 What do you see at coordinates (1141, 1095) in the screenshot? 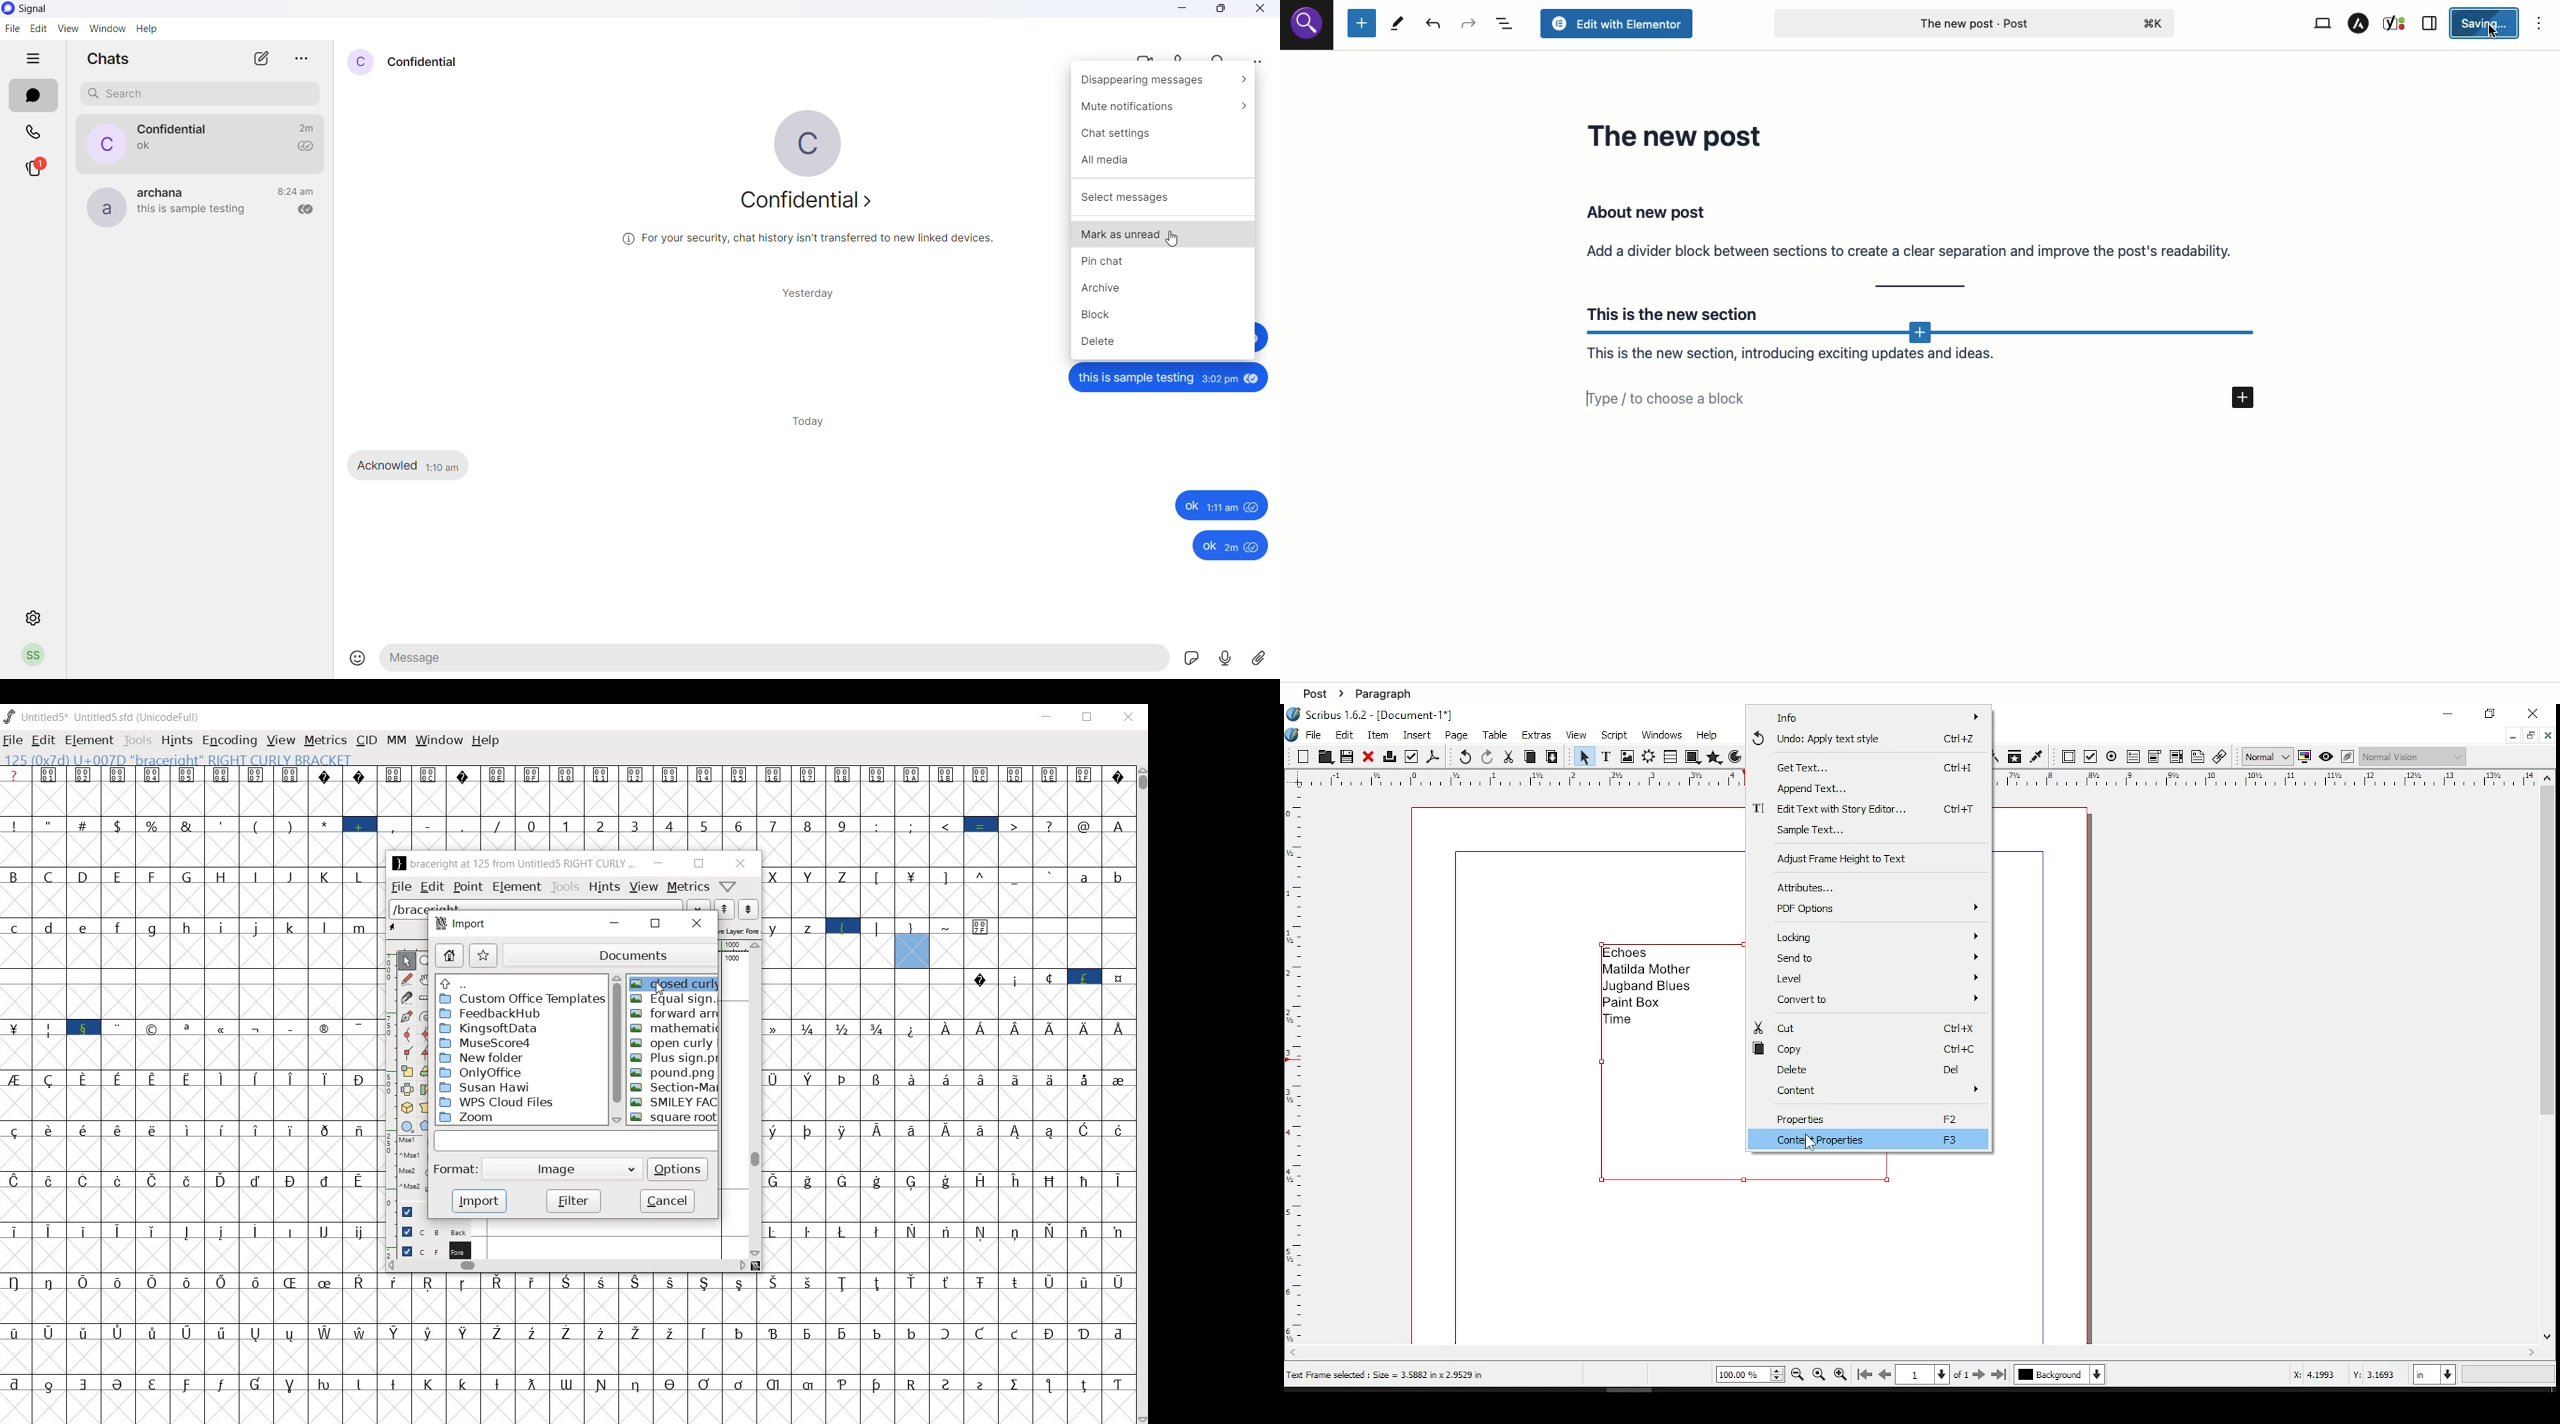
I see `SCROLLBAR` at bounding box center [1141, 1095].